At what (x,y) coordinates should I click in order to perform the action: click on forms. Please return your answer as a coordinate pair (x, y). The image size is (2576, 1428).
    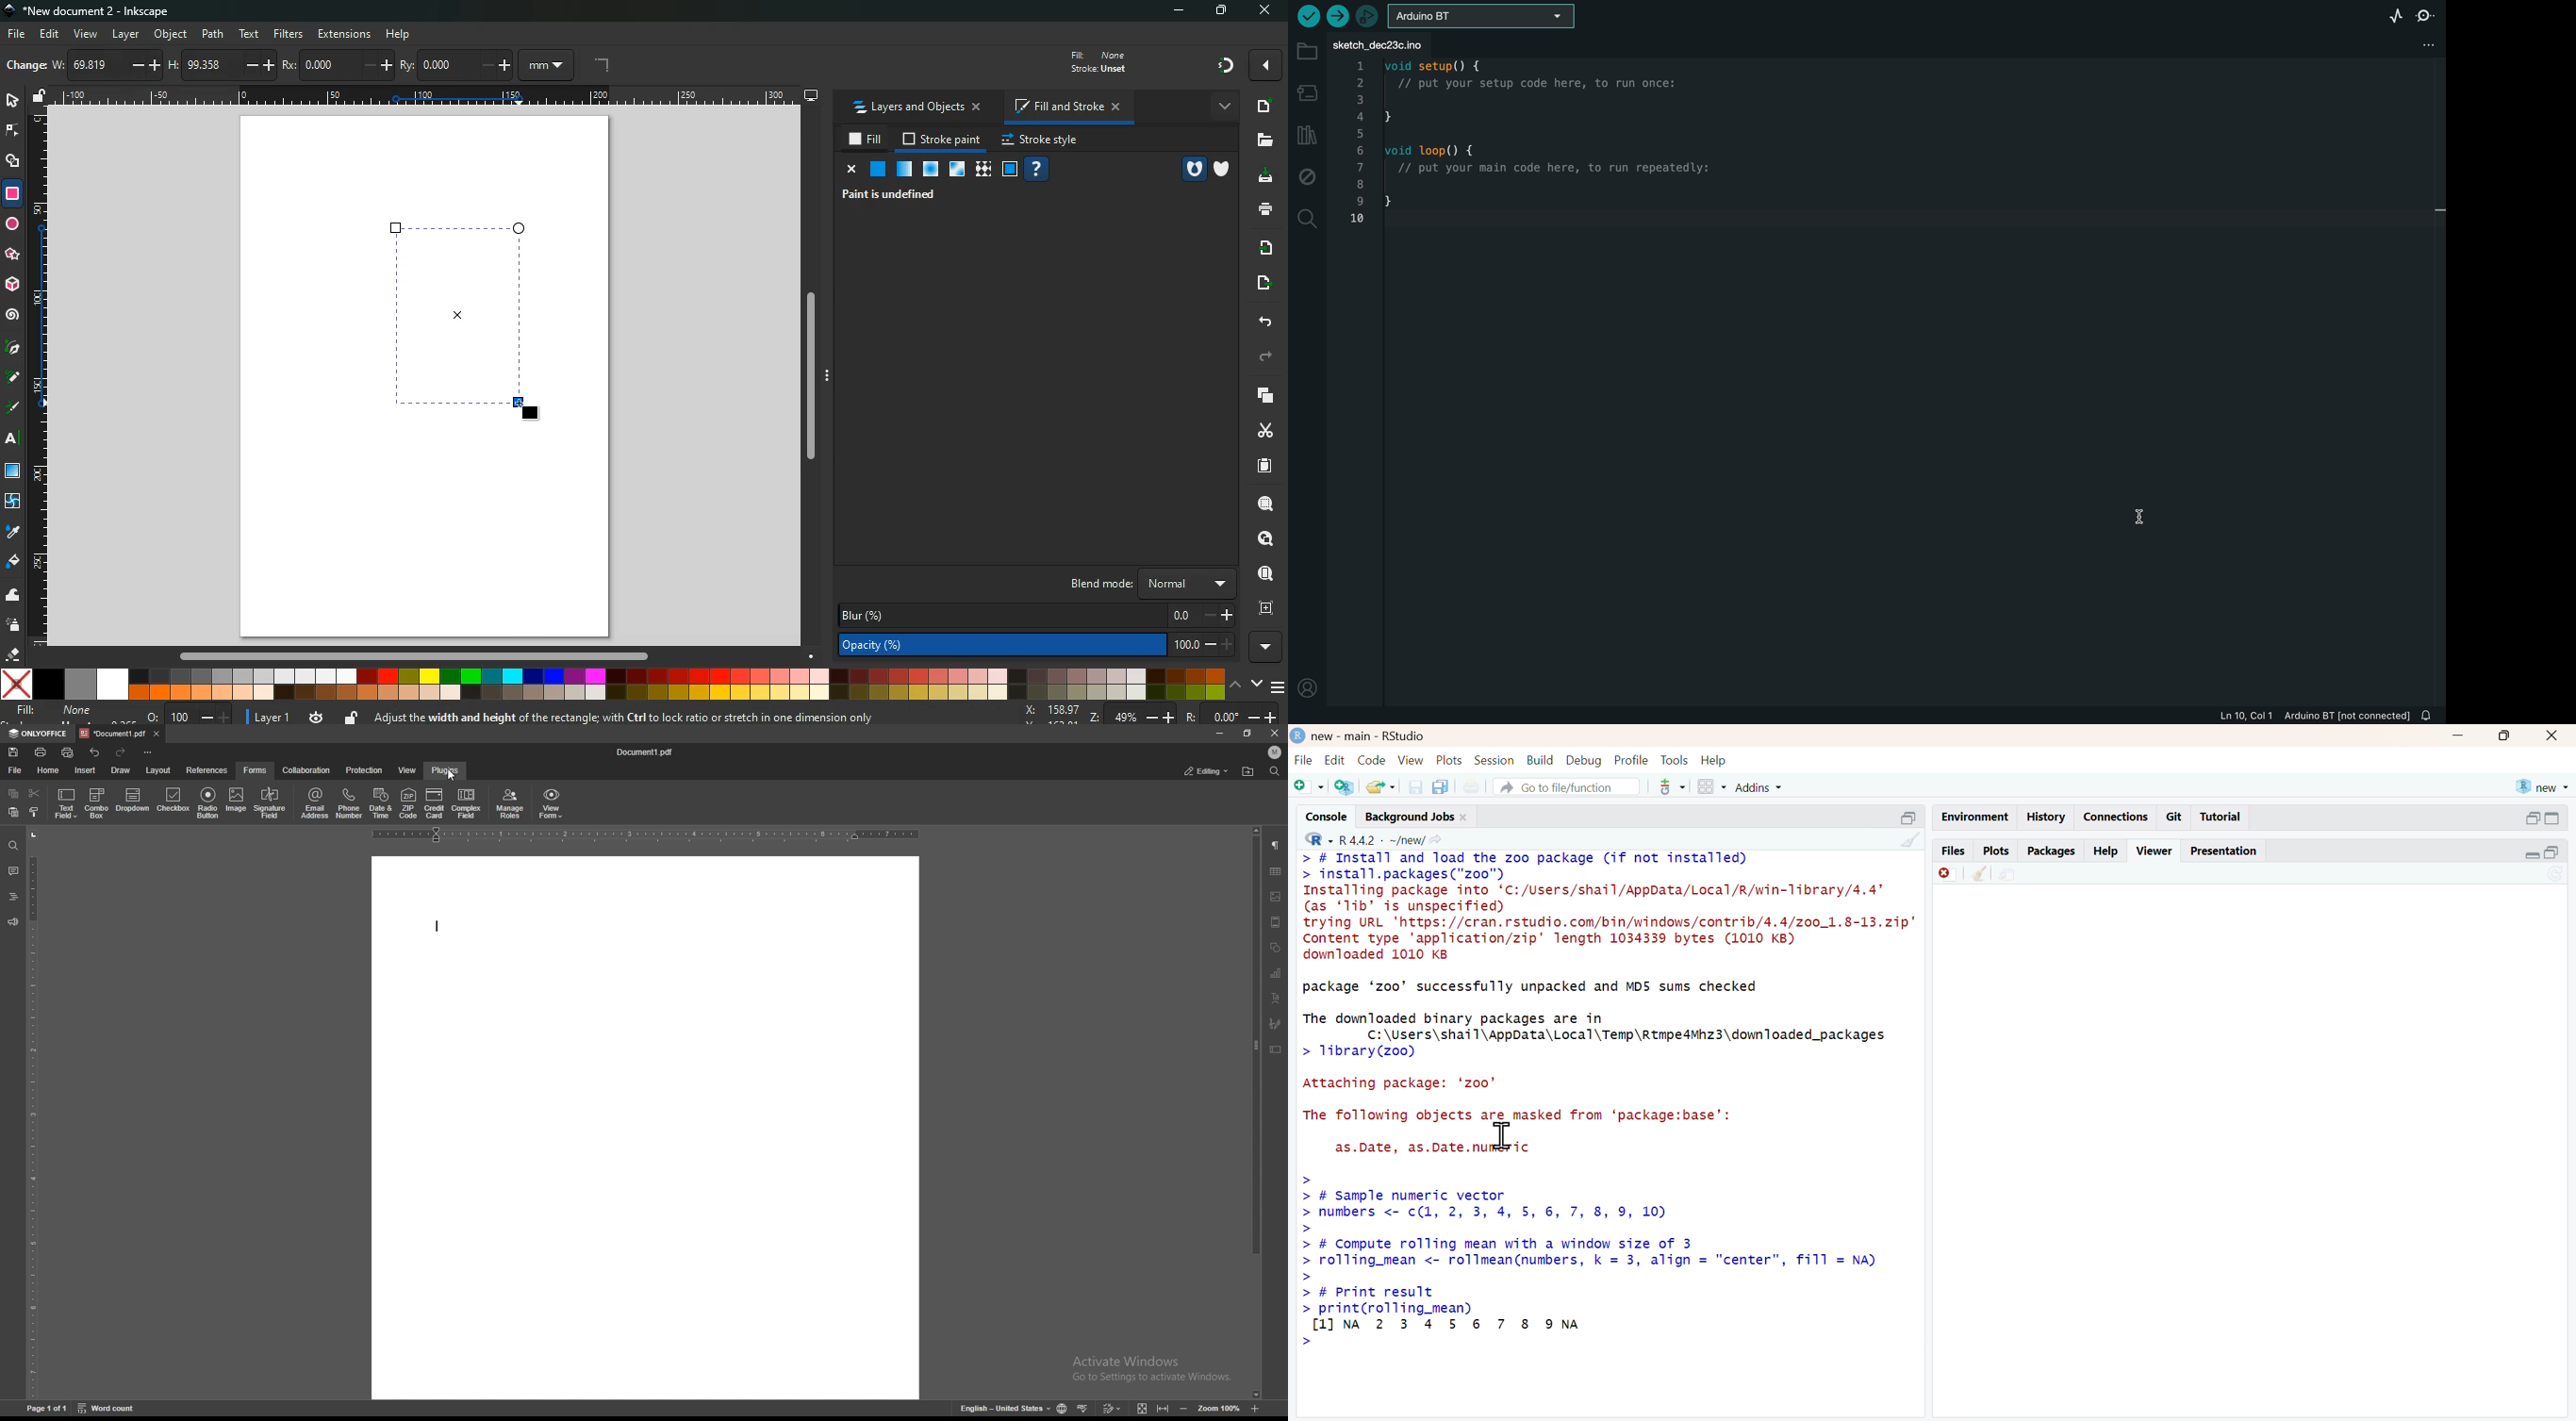
    Looking at the image, I should click on (256, 770).